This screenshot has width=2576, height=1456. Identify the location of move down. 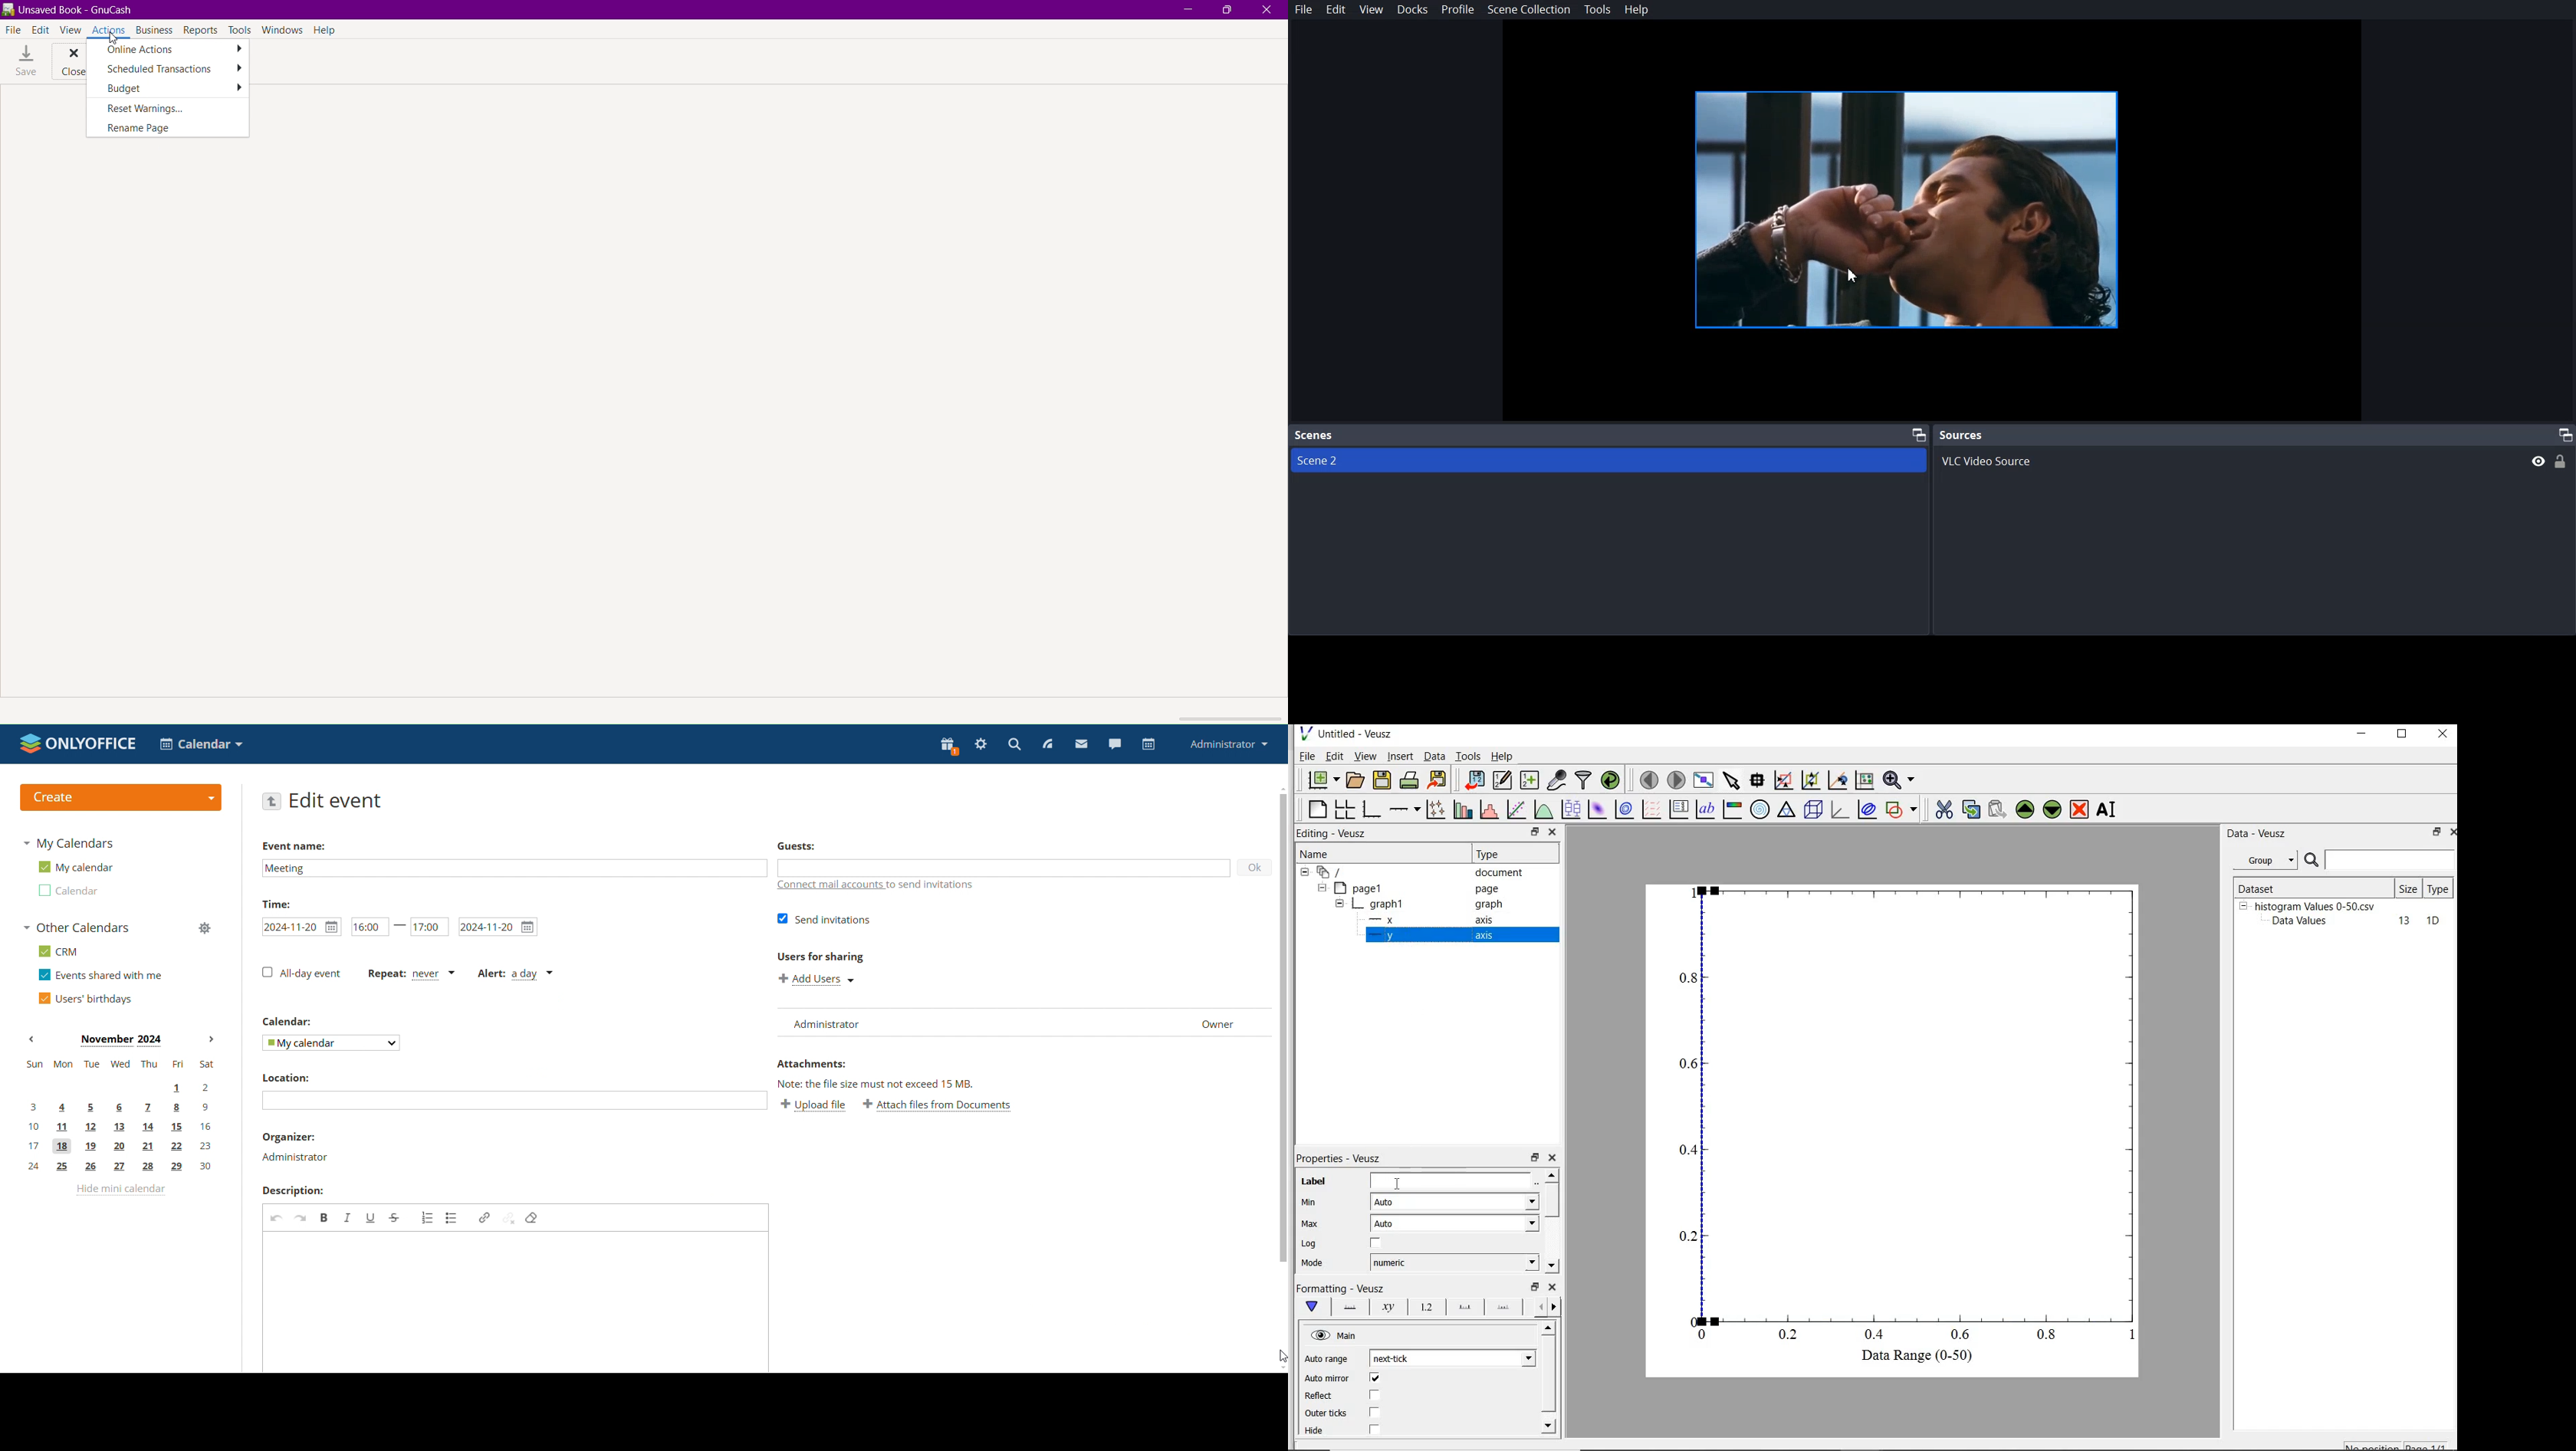
(1550, 1425).